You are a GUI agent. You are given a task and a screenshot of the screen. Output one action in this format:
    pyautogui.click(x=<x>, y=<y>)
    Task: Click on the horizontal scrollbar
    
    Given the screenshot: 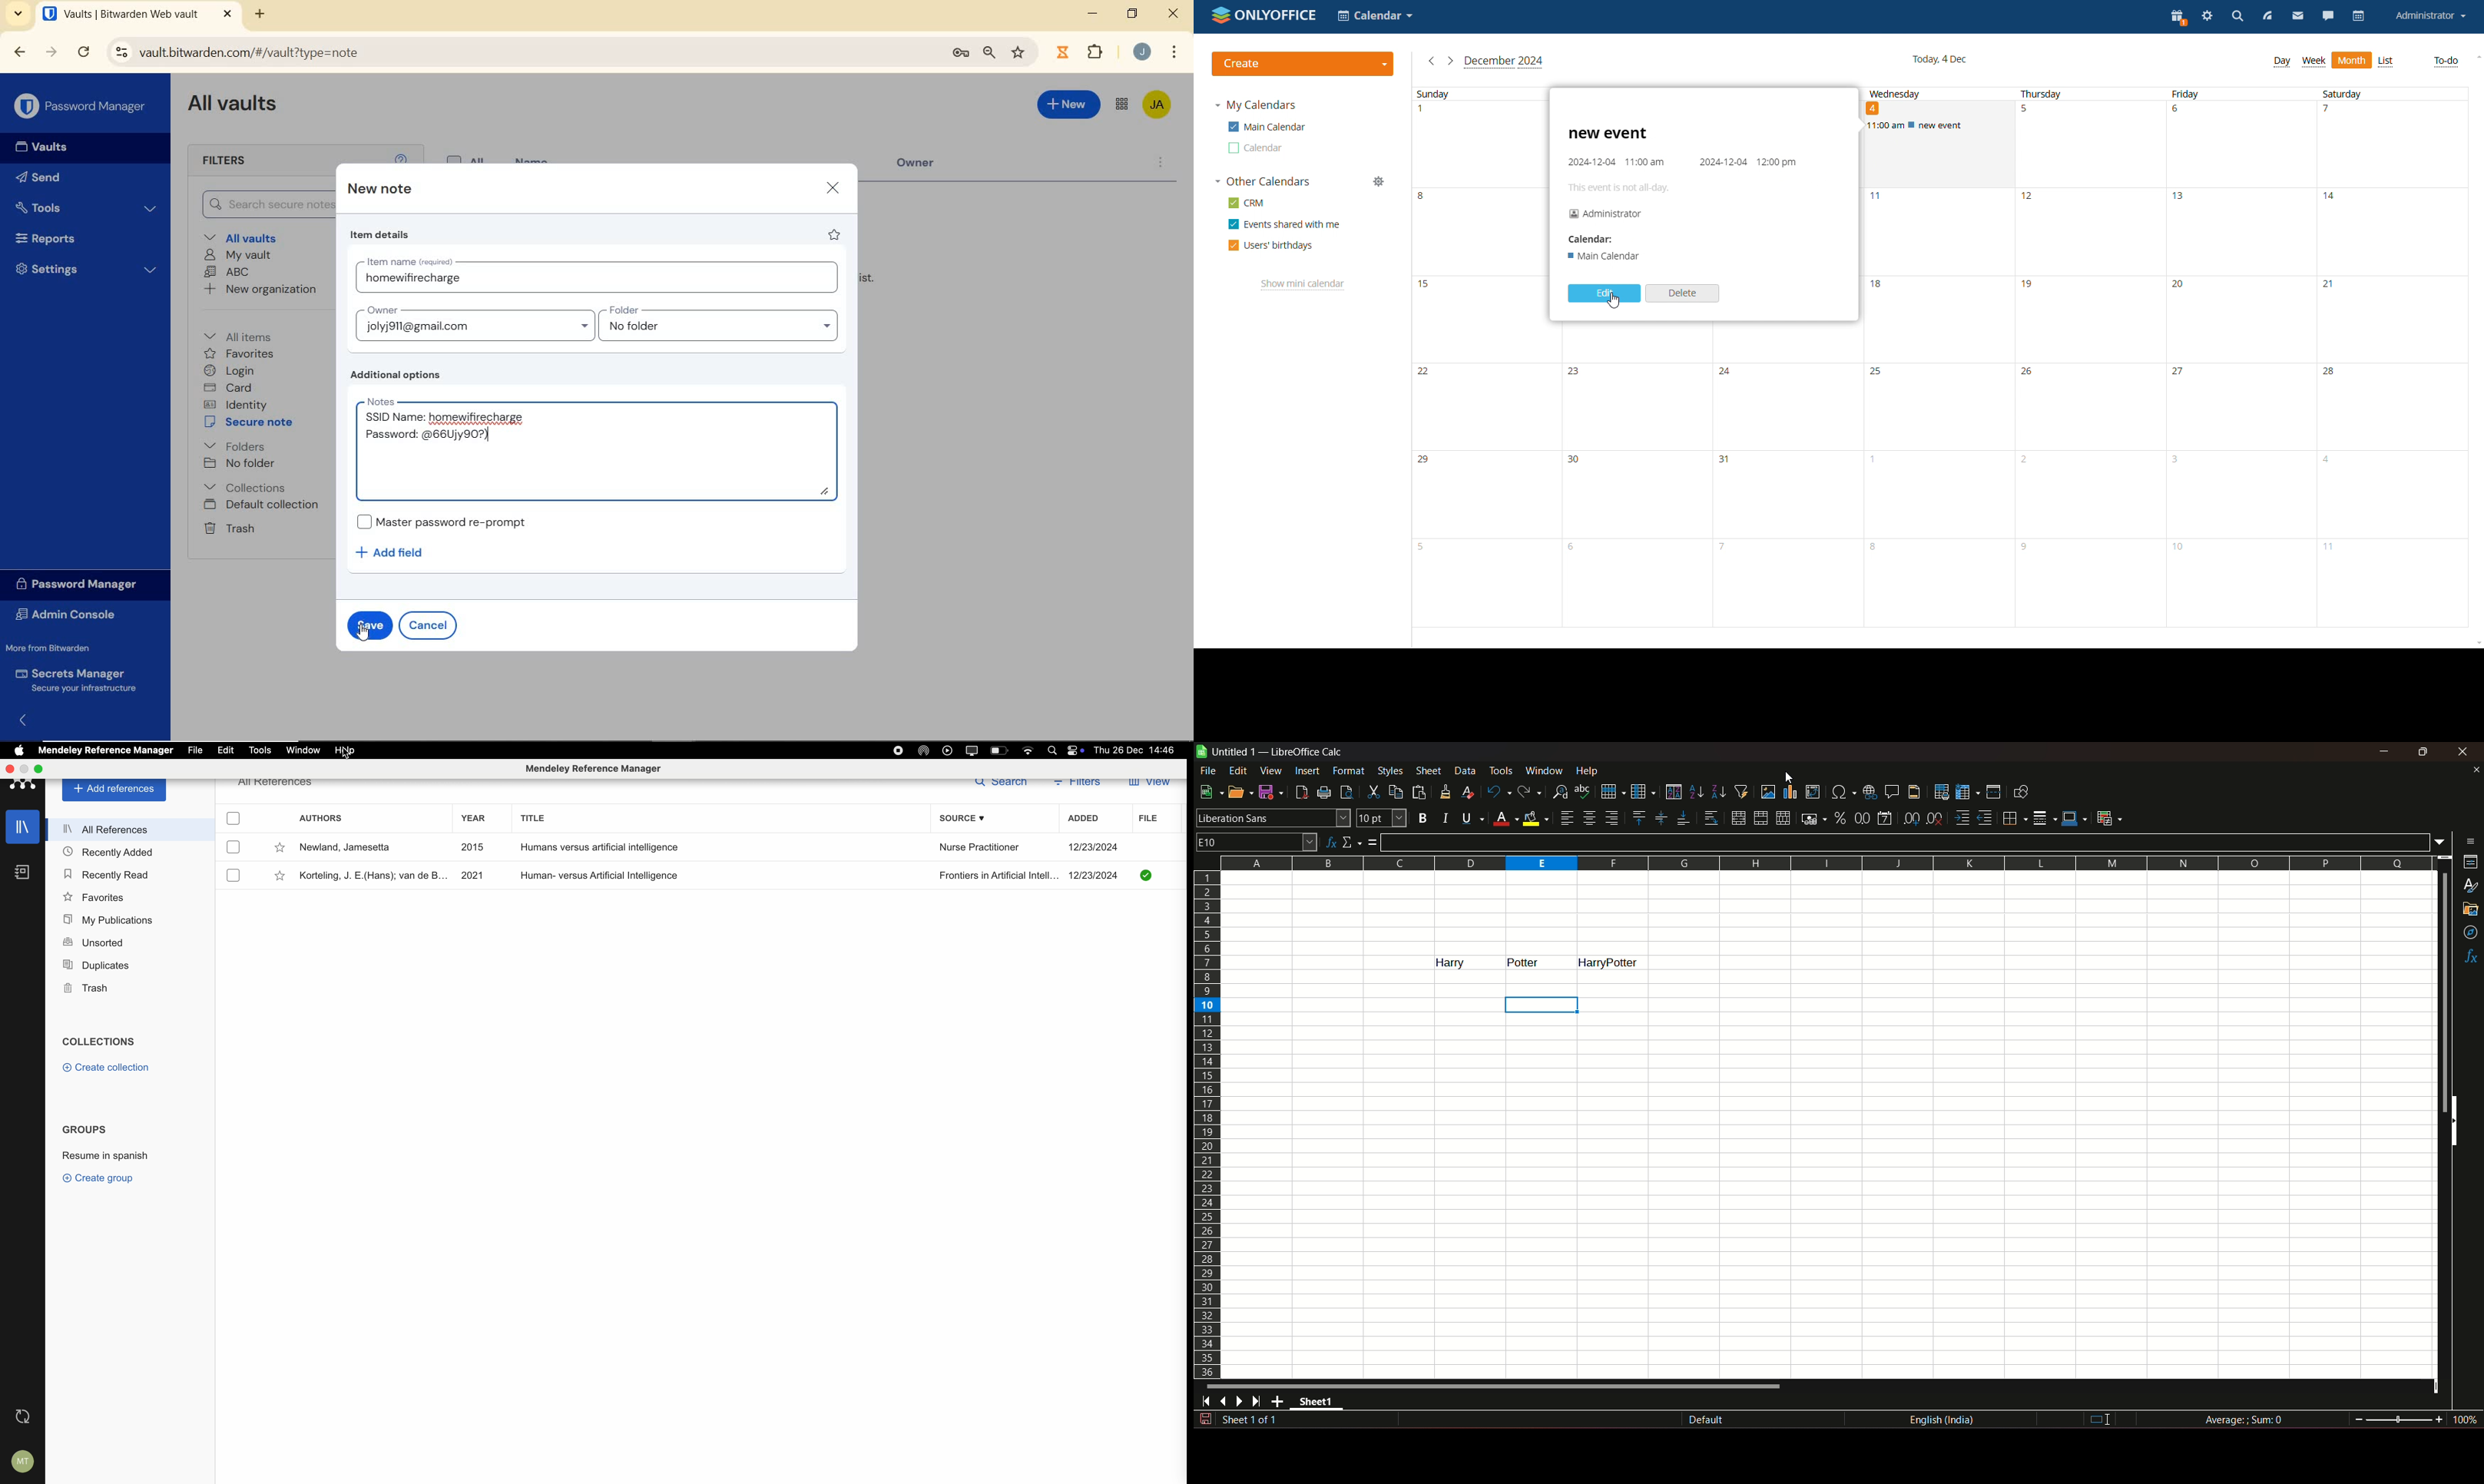 What is the action you would take?
    pyautogui.click(x=1495, y=1386)
    